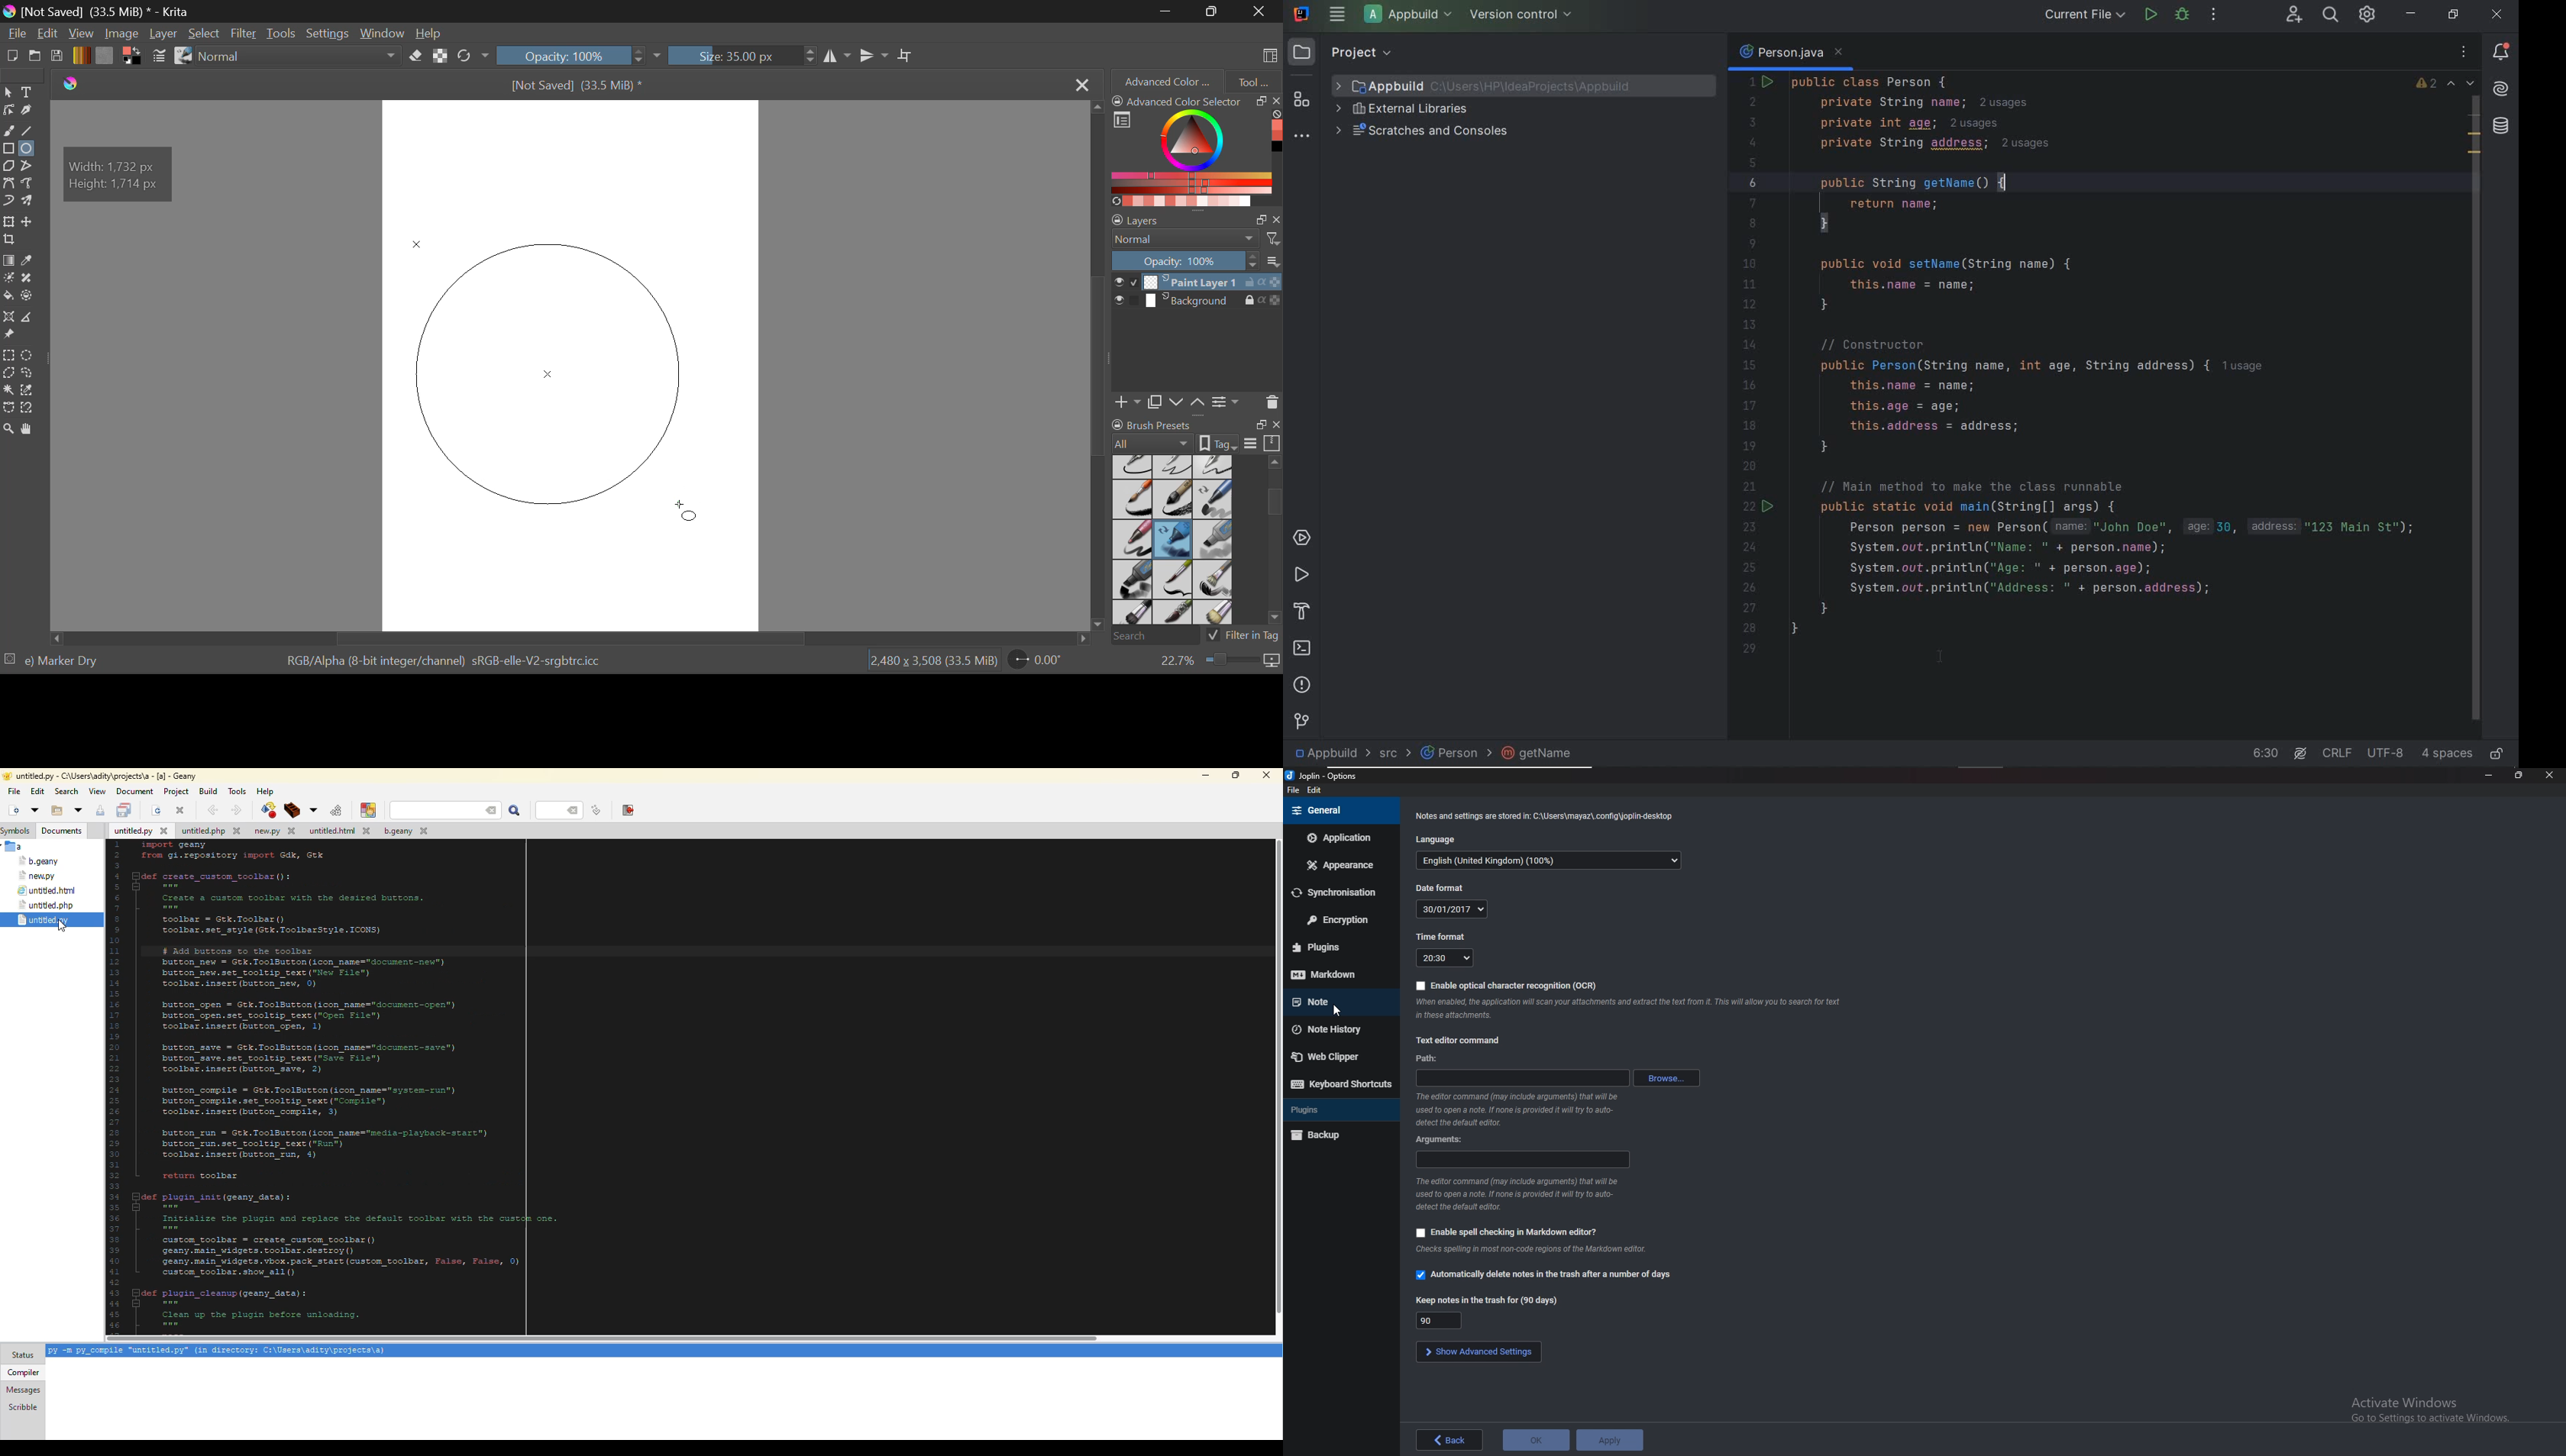 This screenshot has width=2576, height=1456. Describe the element at coordinates (1337, 1009) in the screenshot. I see `cursor` at that location.